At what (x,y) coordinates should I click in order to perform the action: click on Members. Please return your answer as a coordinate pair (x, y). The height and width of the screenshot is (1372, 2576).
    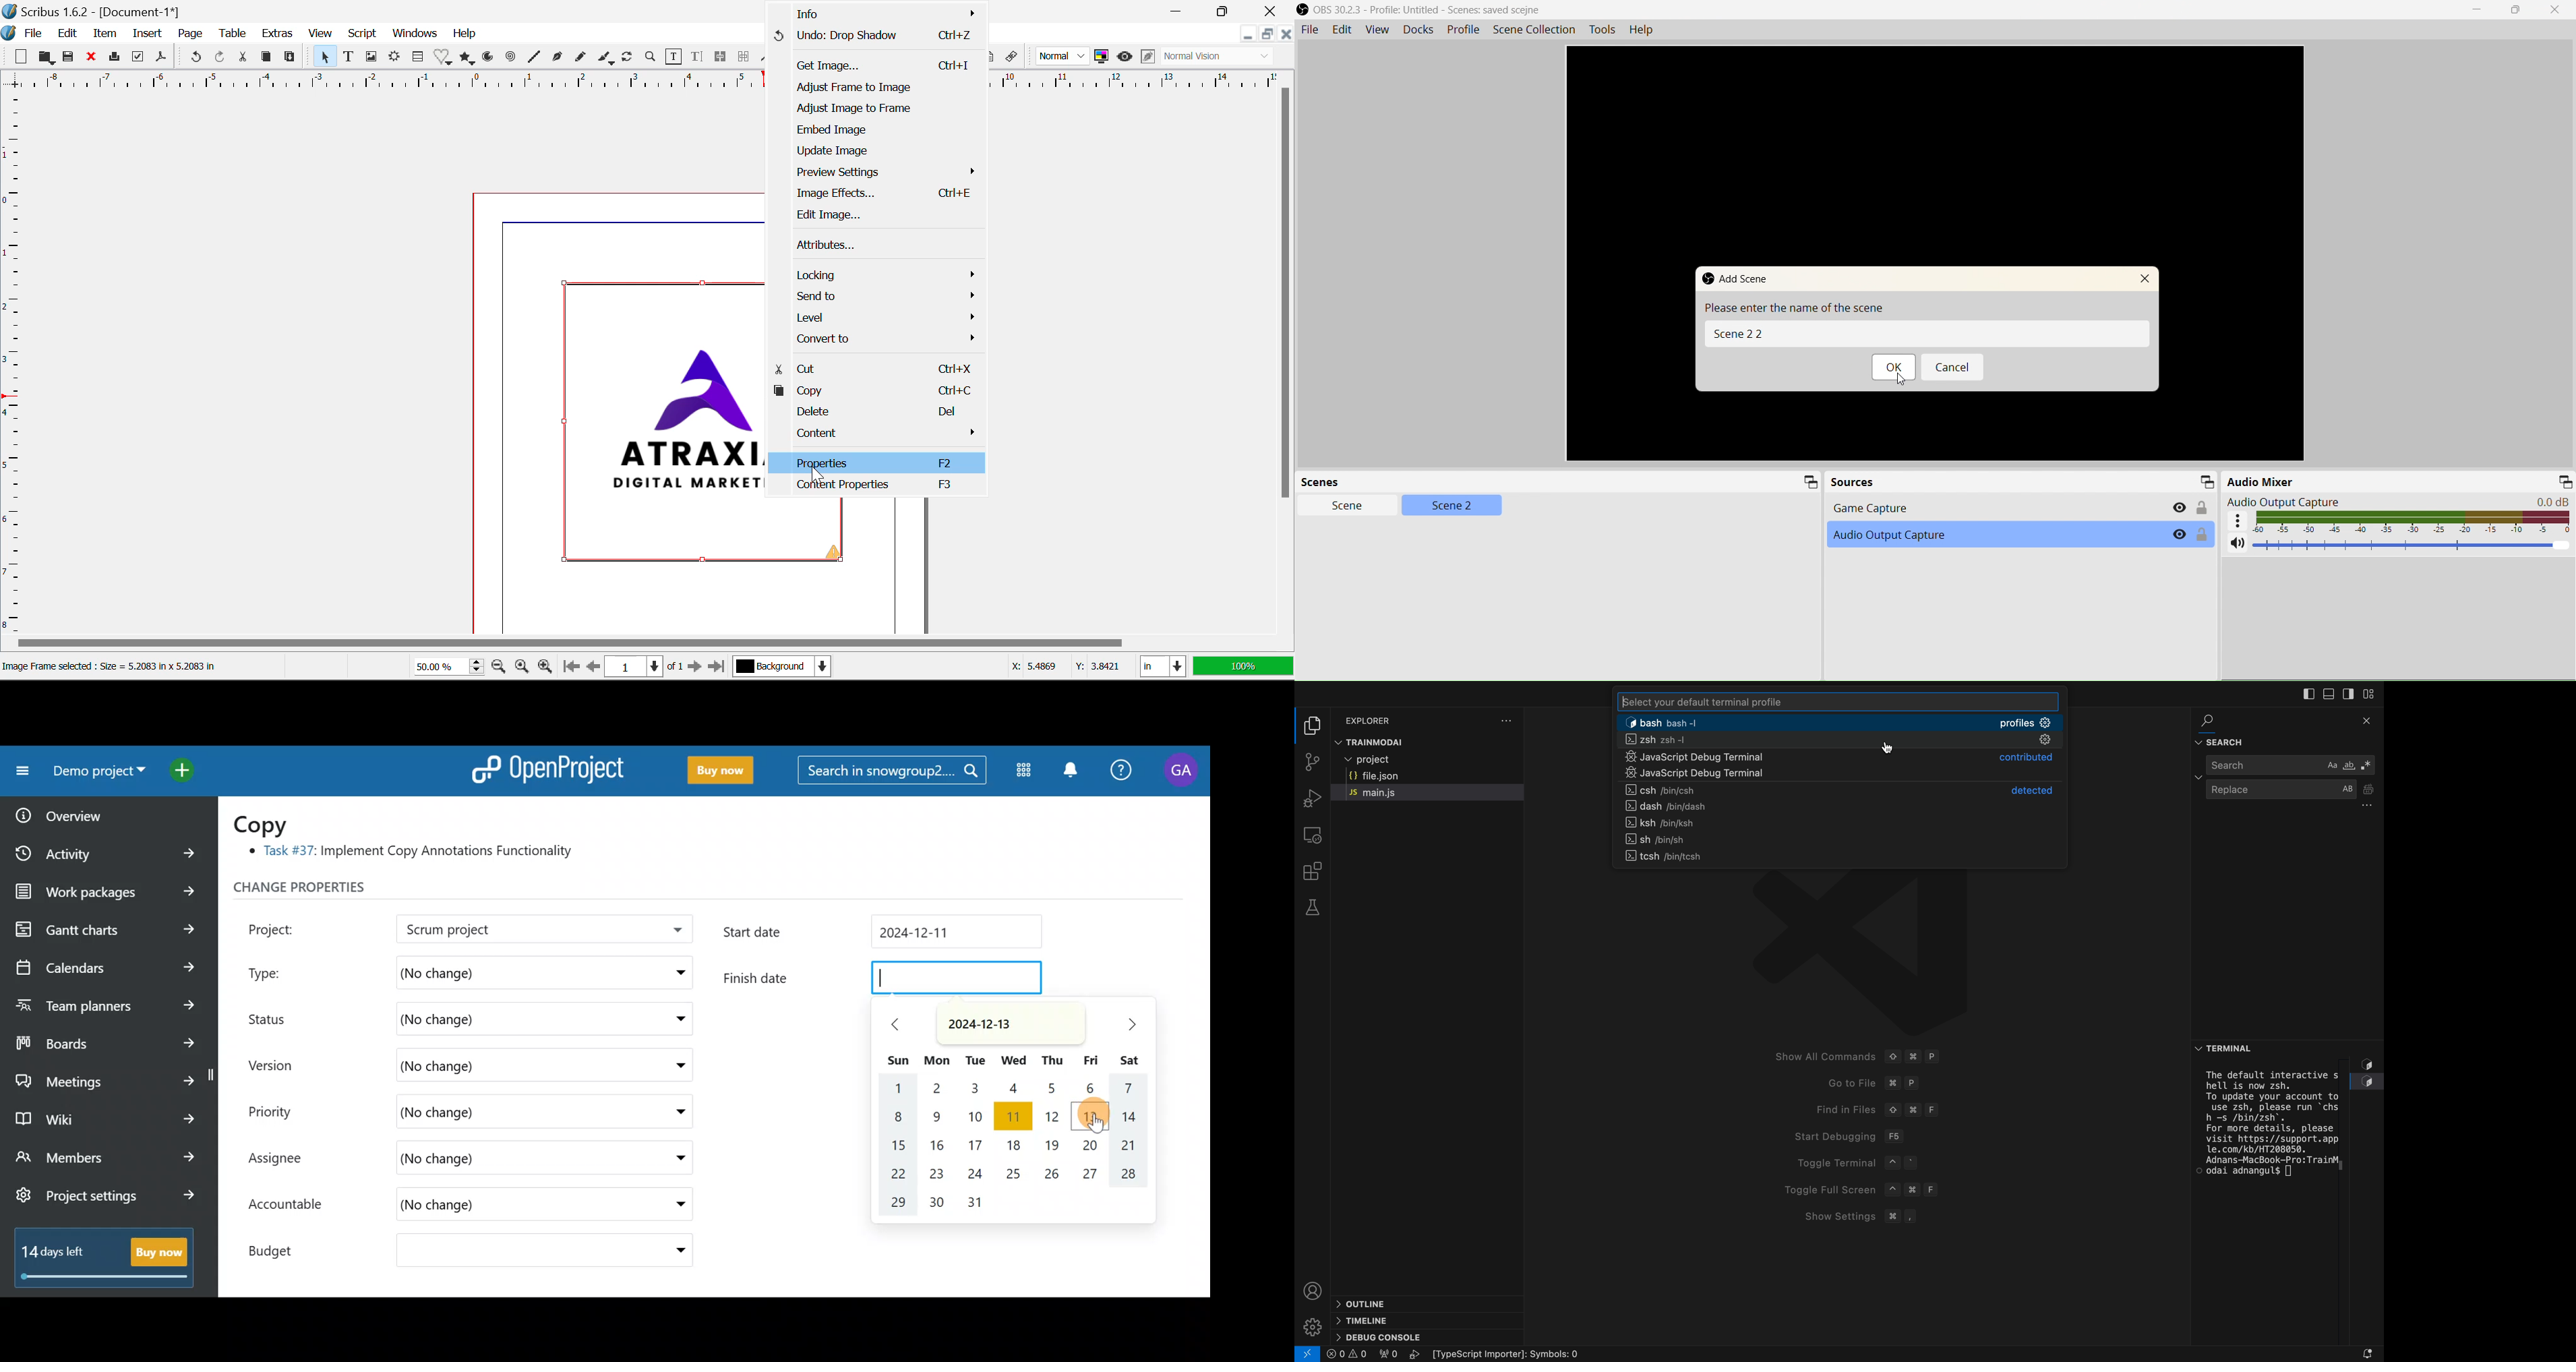
    Looking at the image, I should click on (106, 1159).